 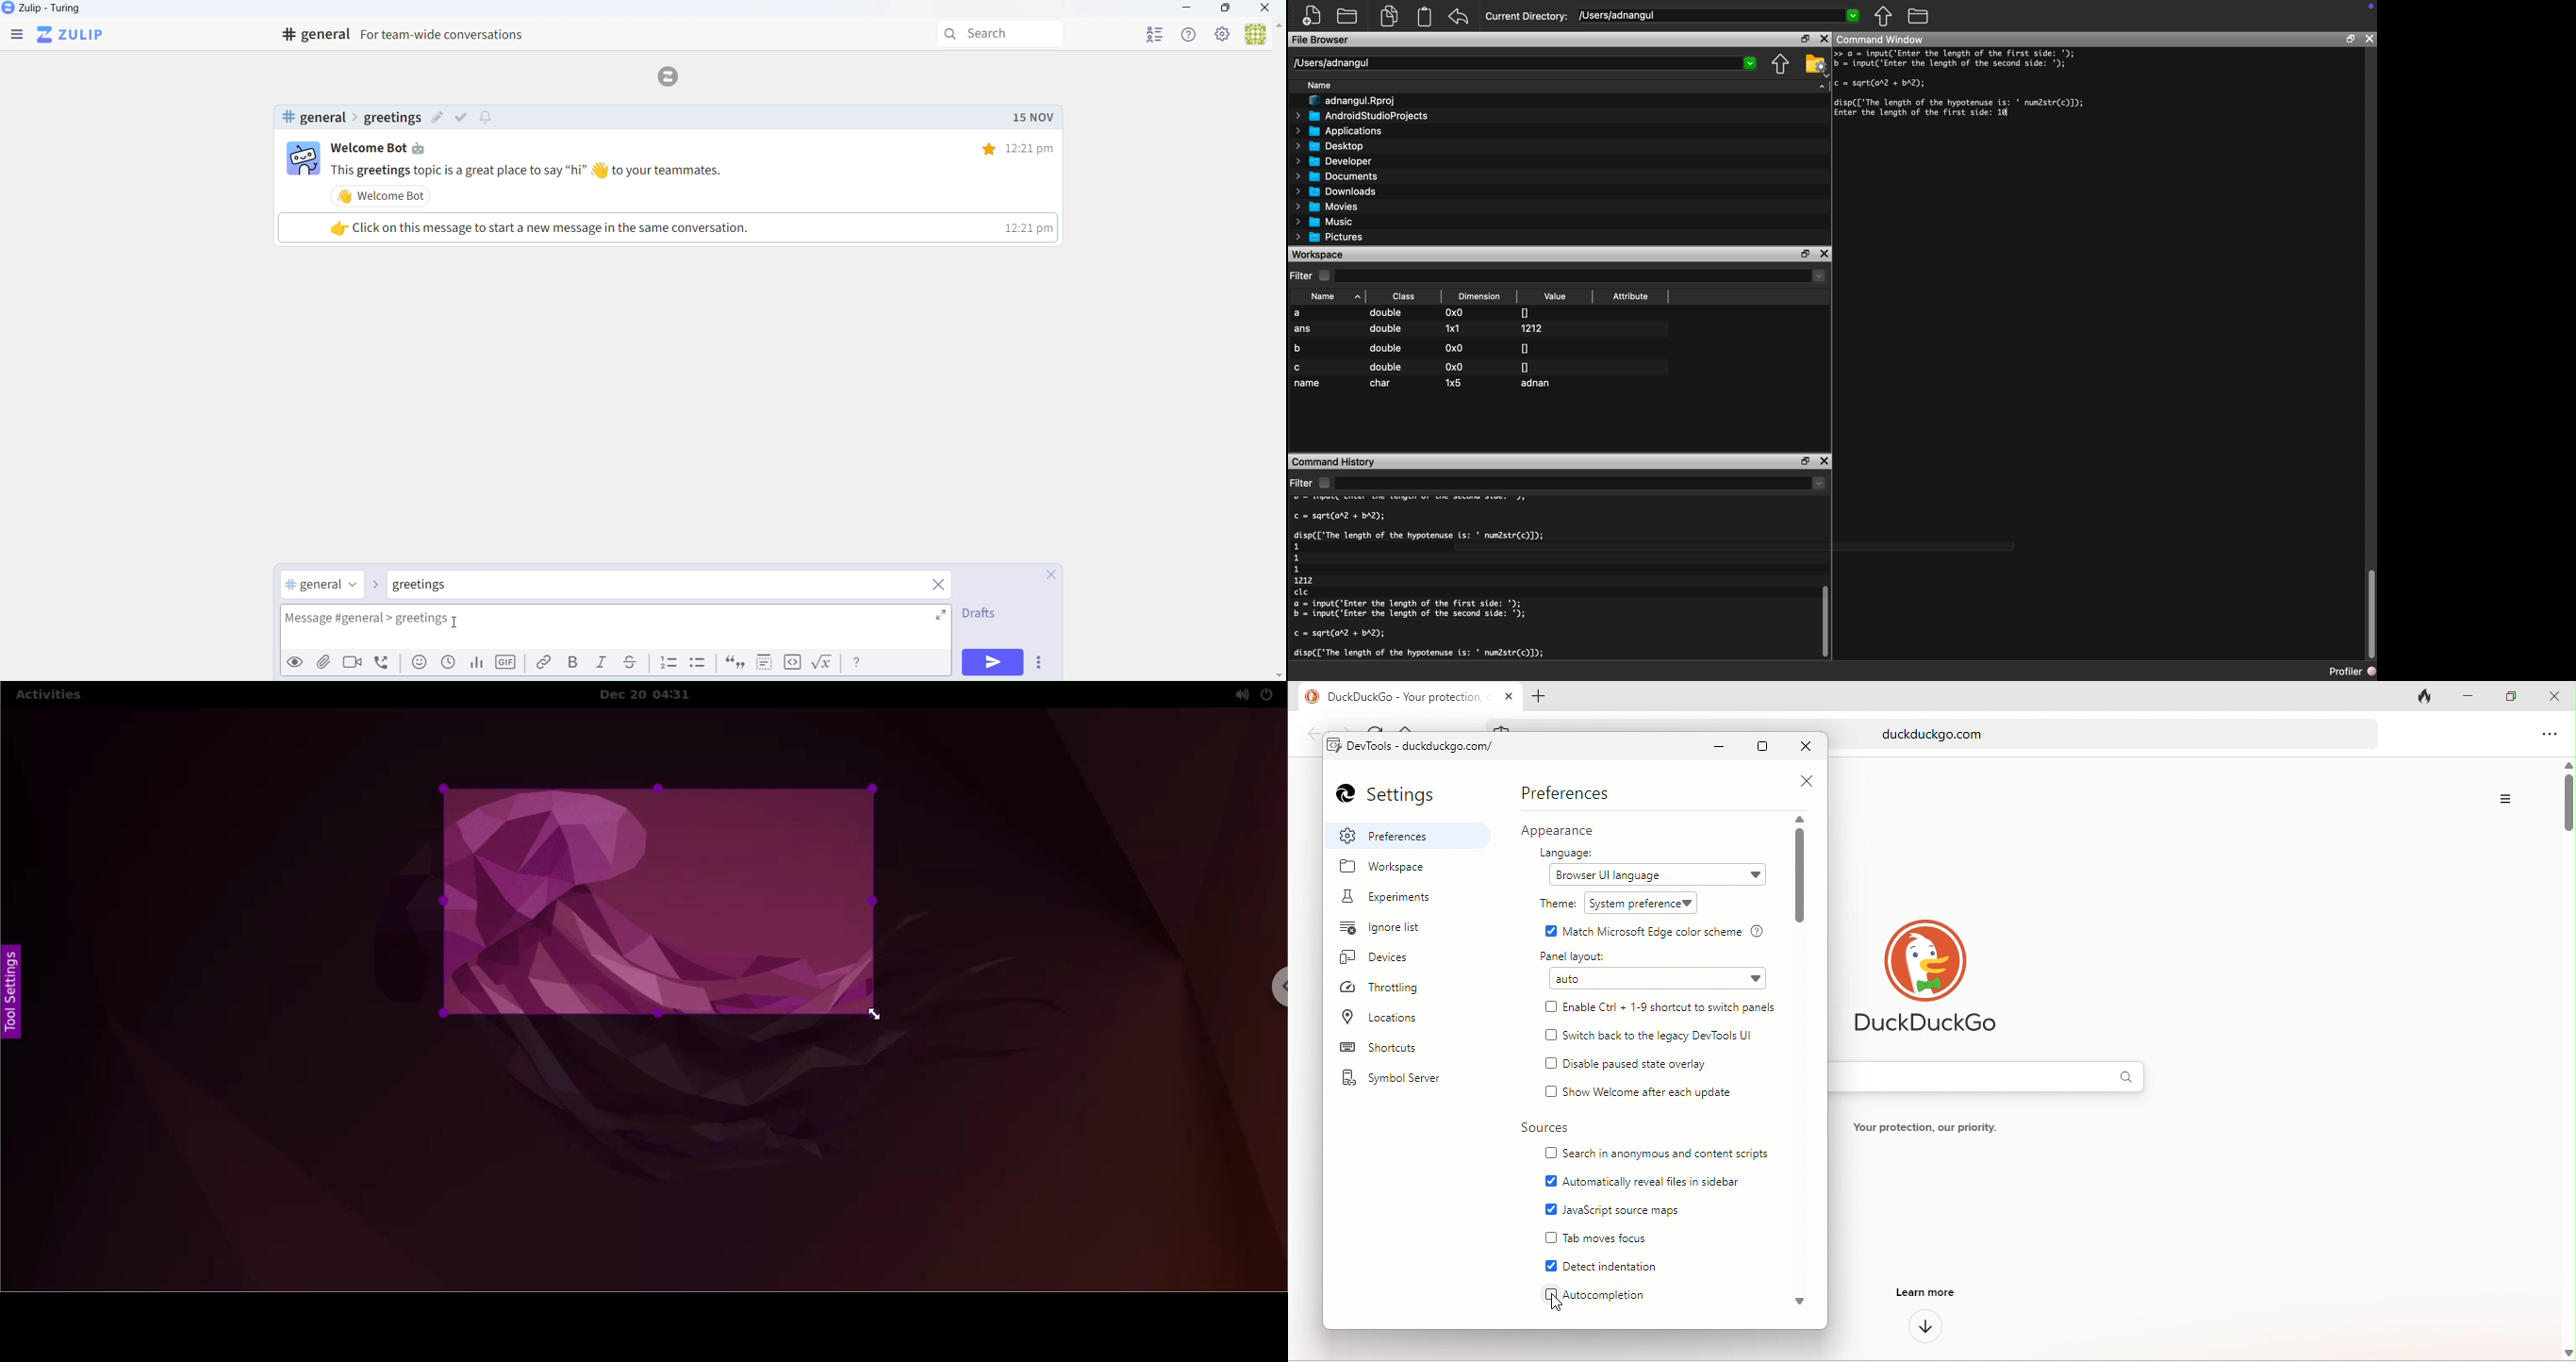 What do you see at coordinates (1988, 83) in the screenshot?
I see `a = input('Enter the length of the first side: ');
= ijoutC Enter the length of the second side: ');

= sqrt(ar2 + bA2);

isp(['The length of the hypotenuse is: ' num2str(c)]);` at bounding box center [1988, 83].